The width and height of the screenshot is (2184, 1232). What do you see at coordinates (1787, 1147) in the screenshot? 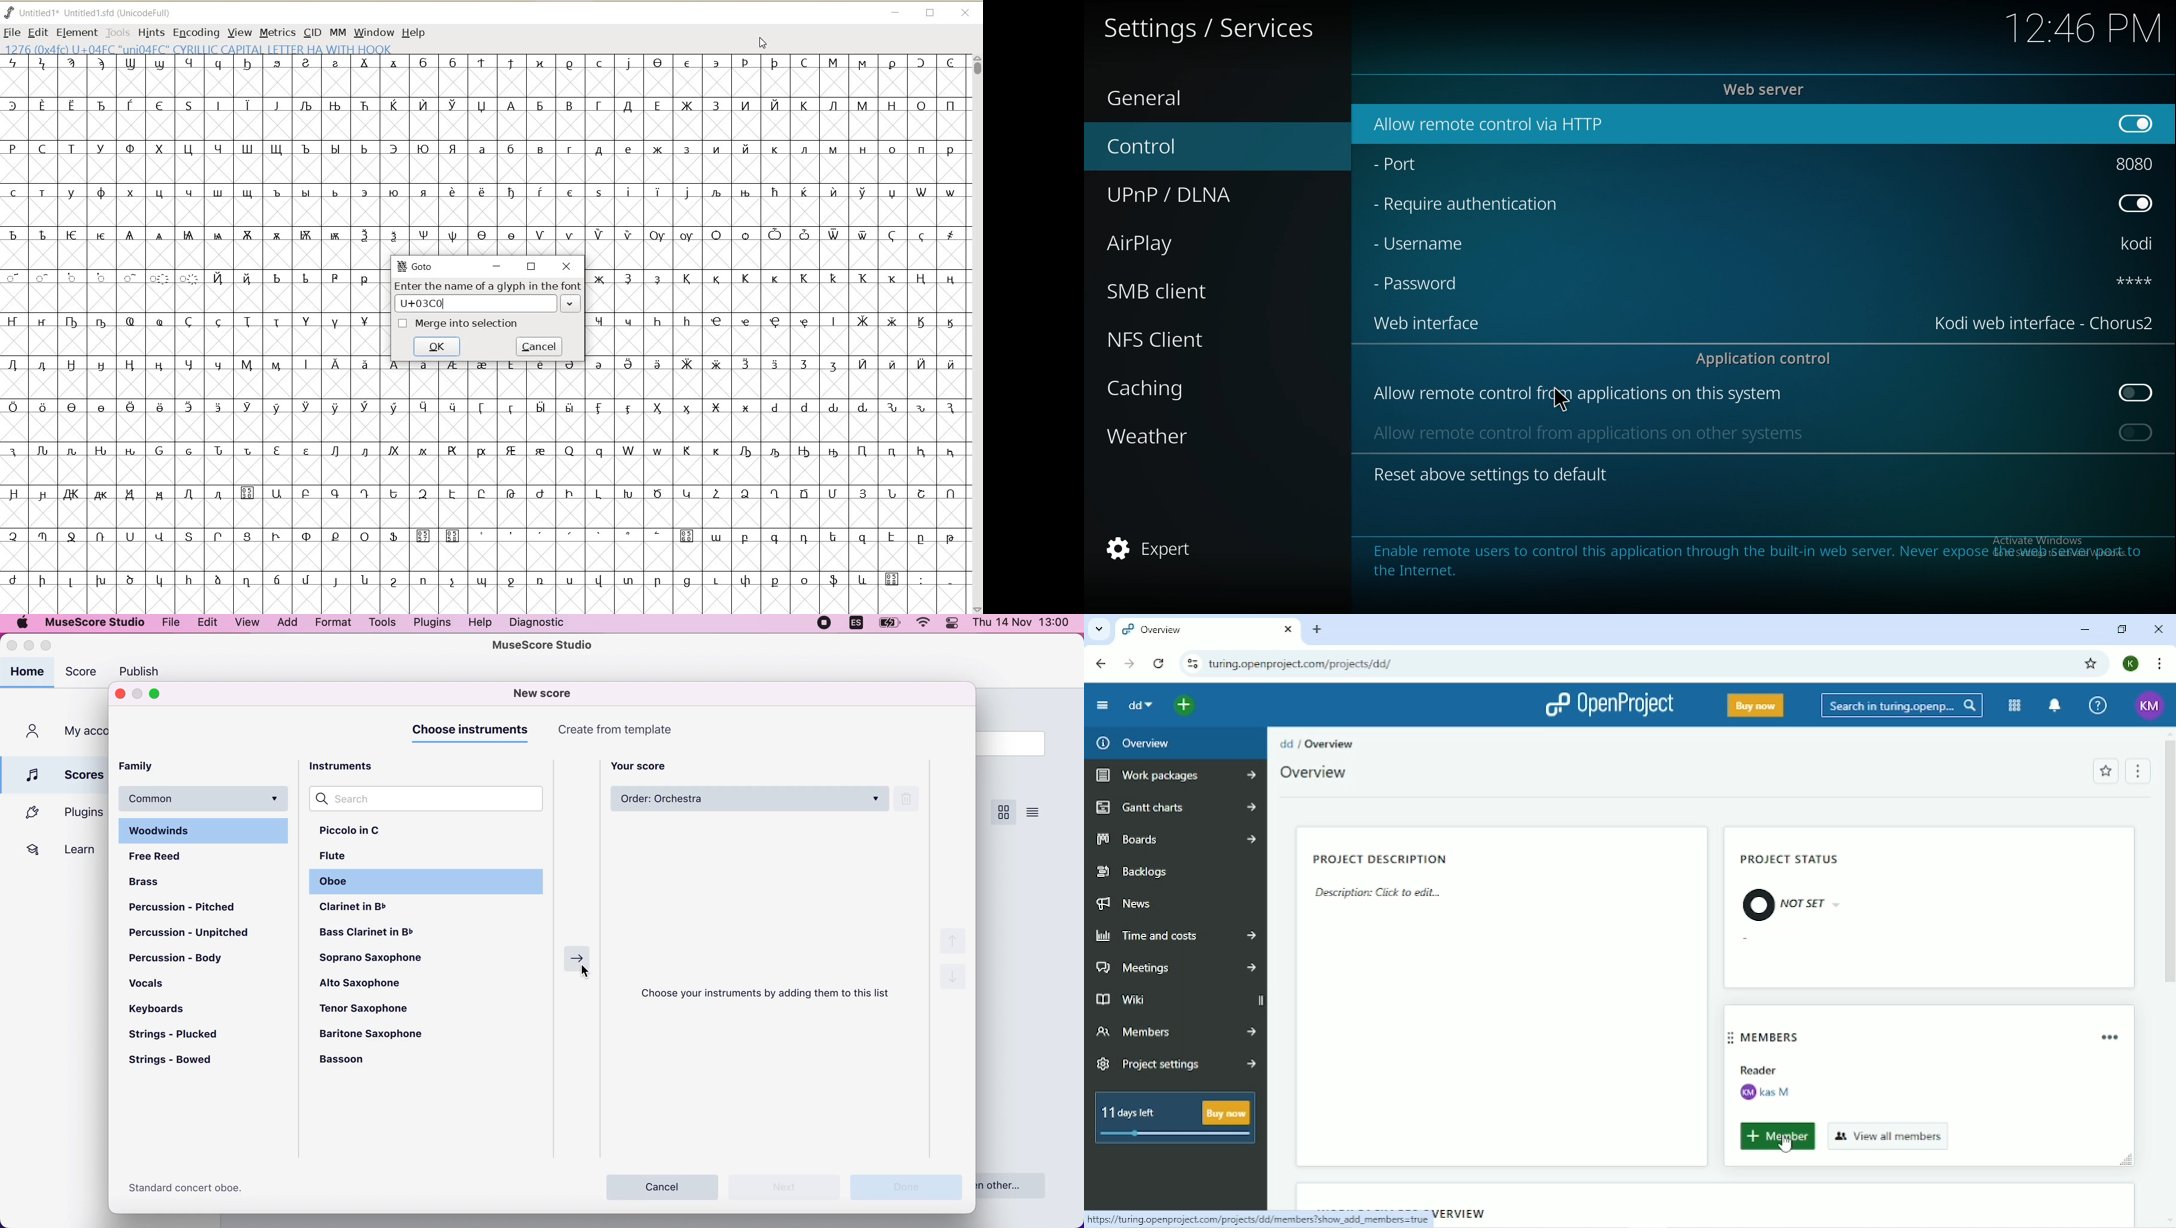
I see `cursor` at bounding box center [1787, 1147].